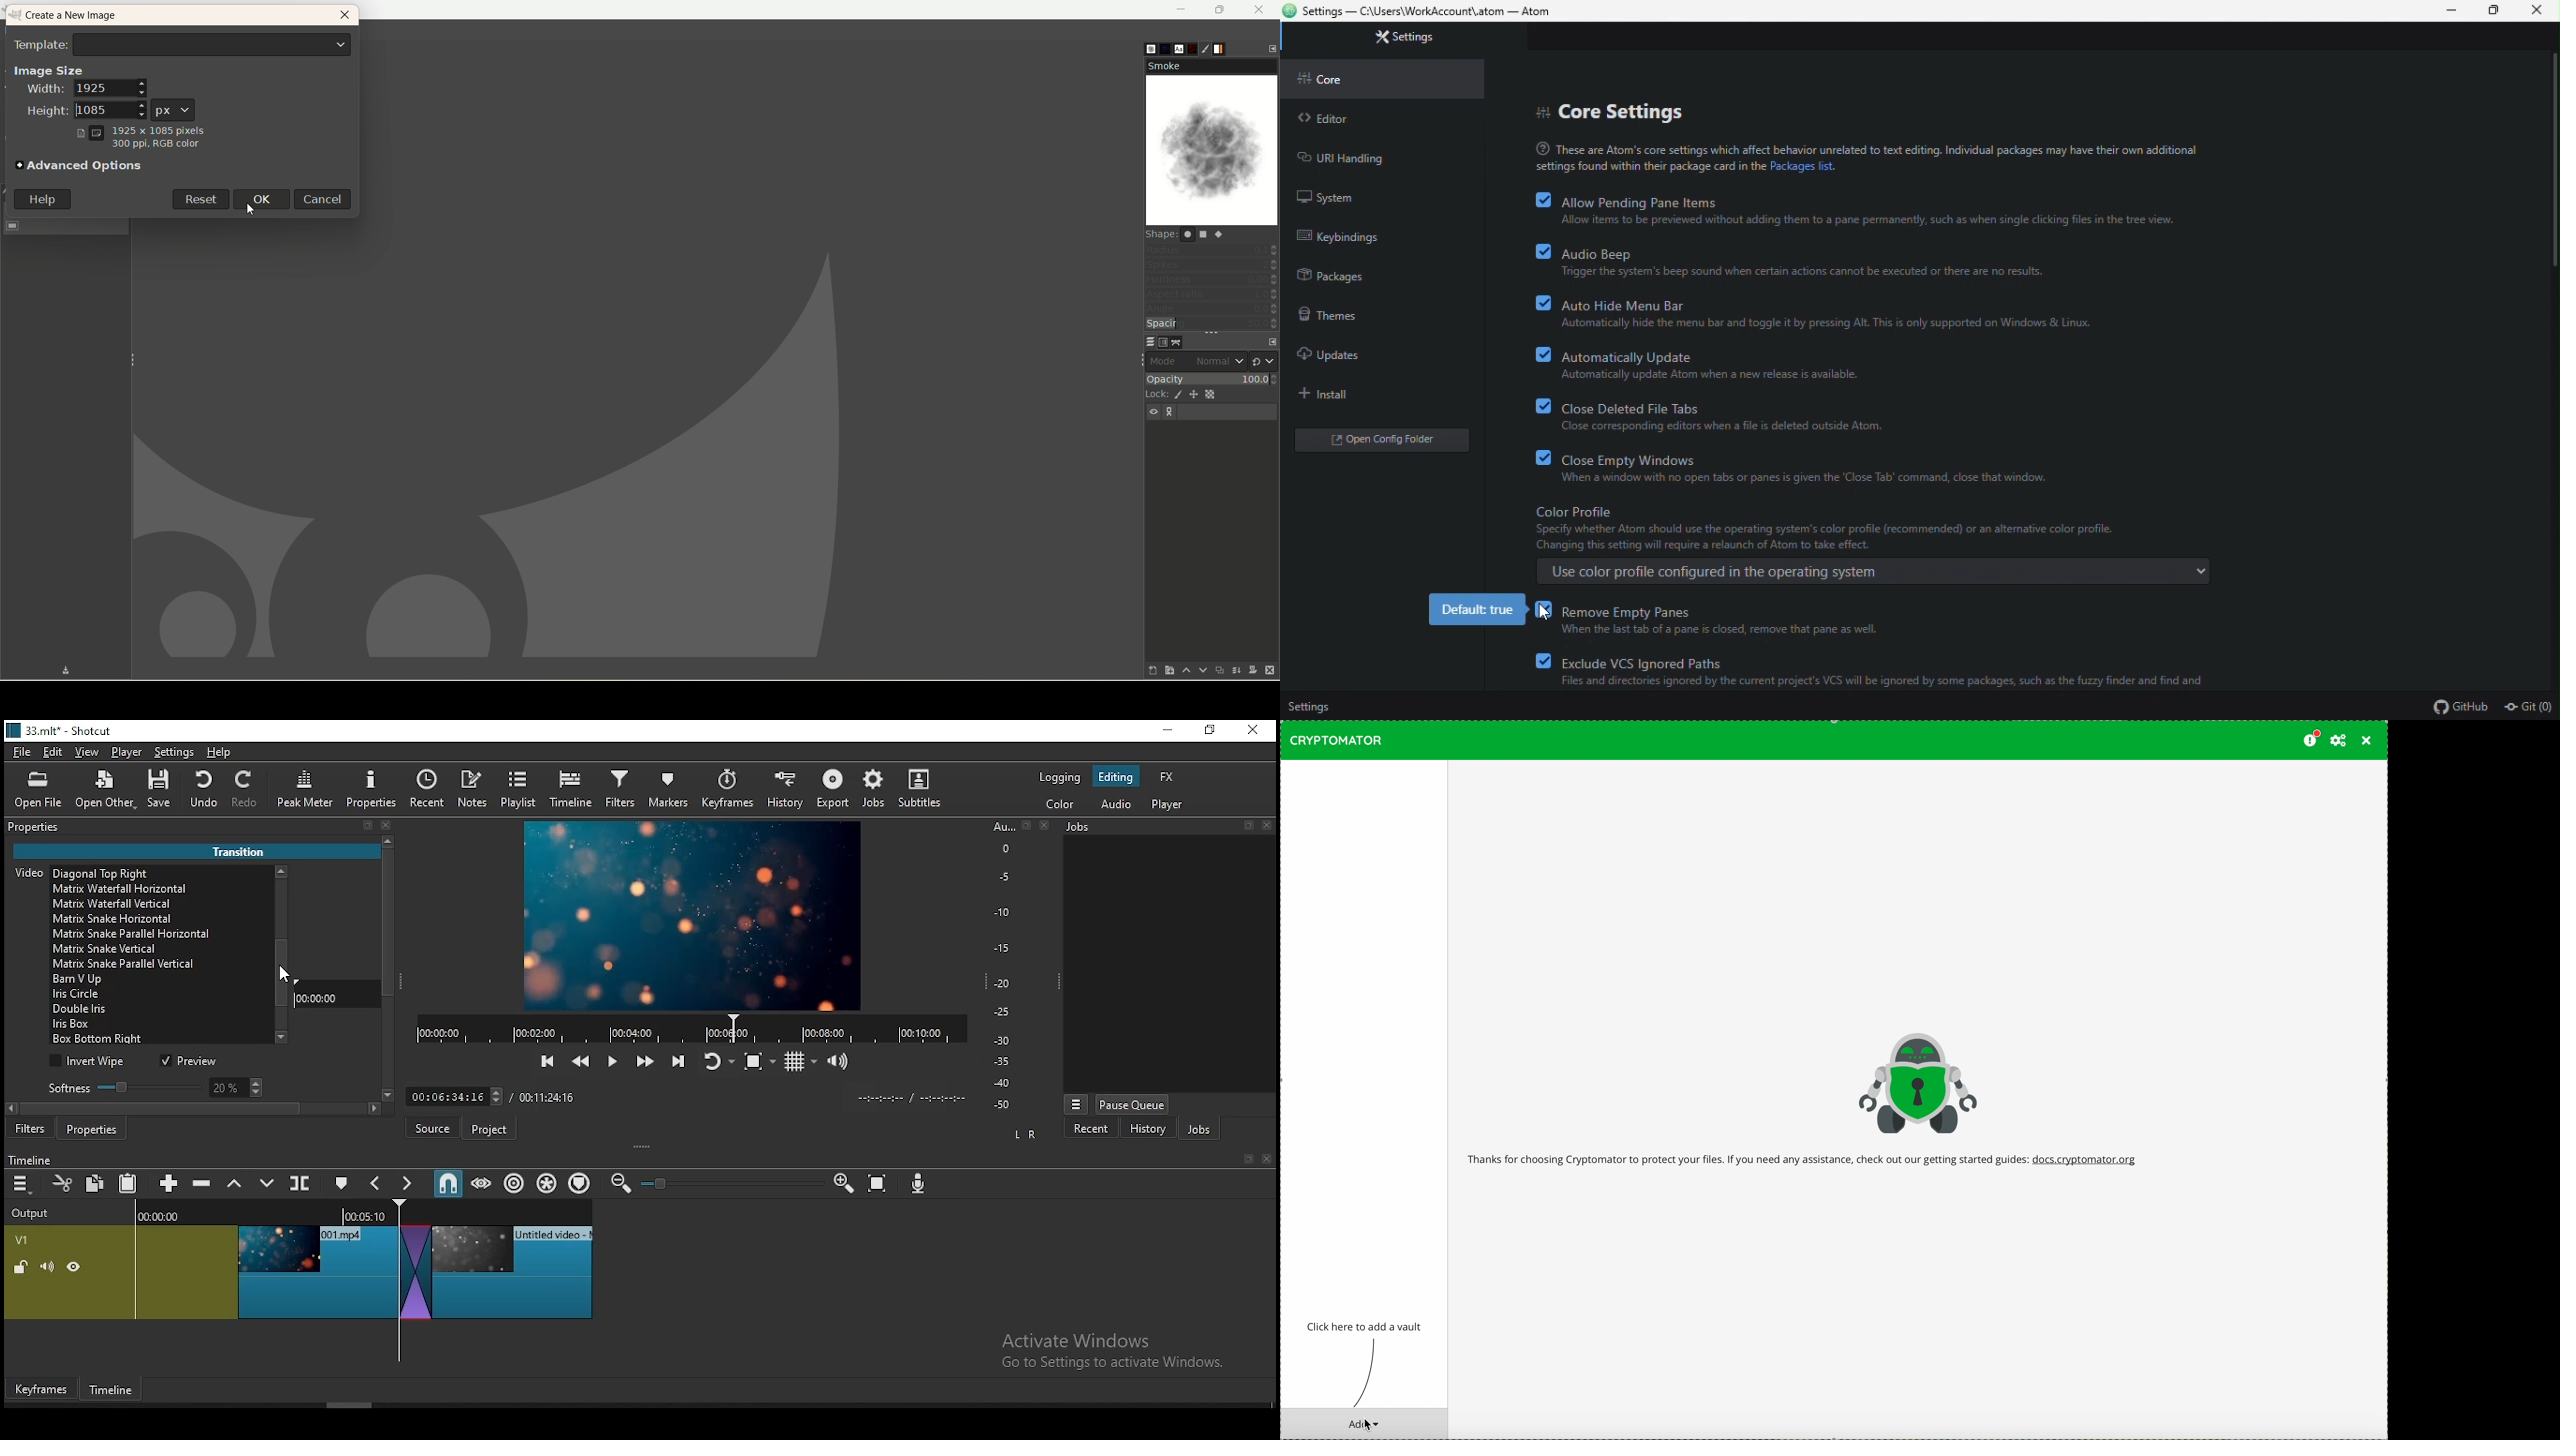 This screenshot has width=2576, height=1456. What do you see at coordinates (917, 788) in the screenshot?
I see `subtitle` at bounding box center [917, 788].